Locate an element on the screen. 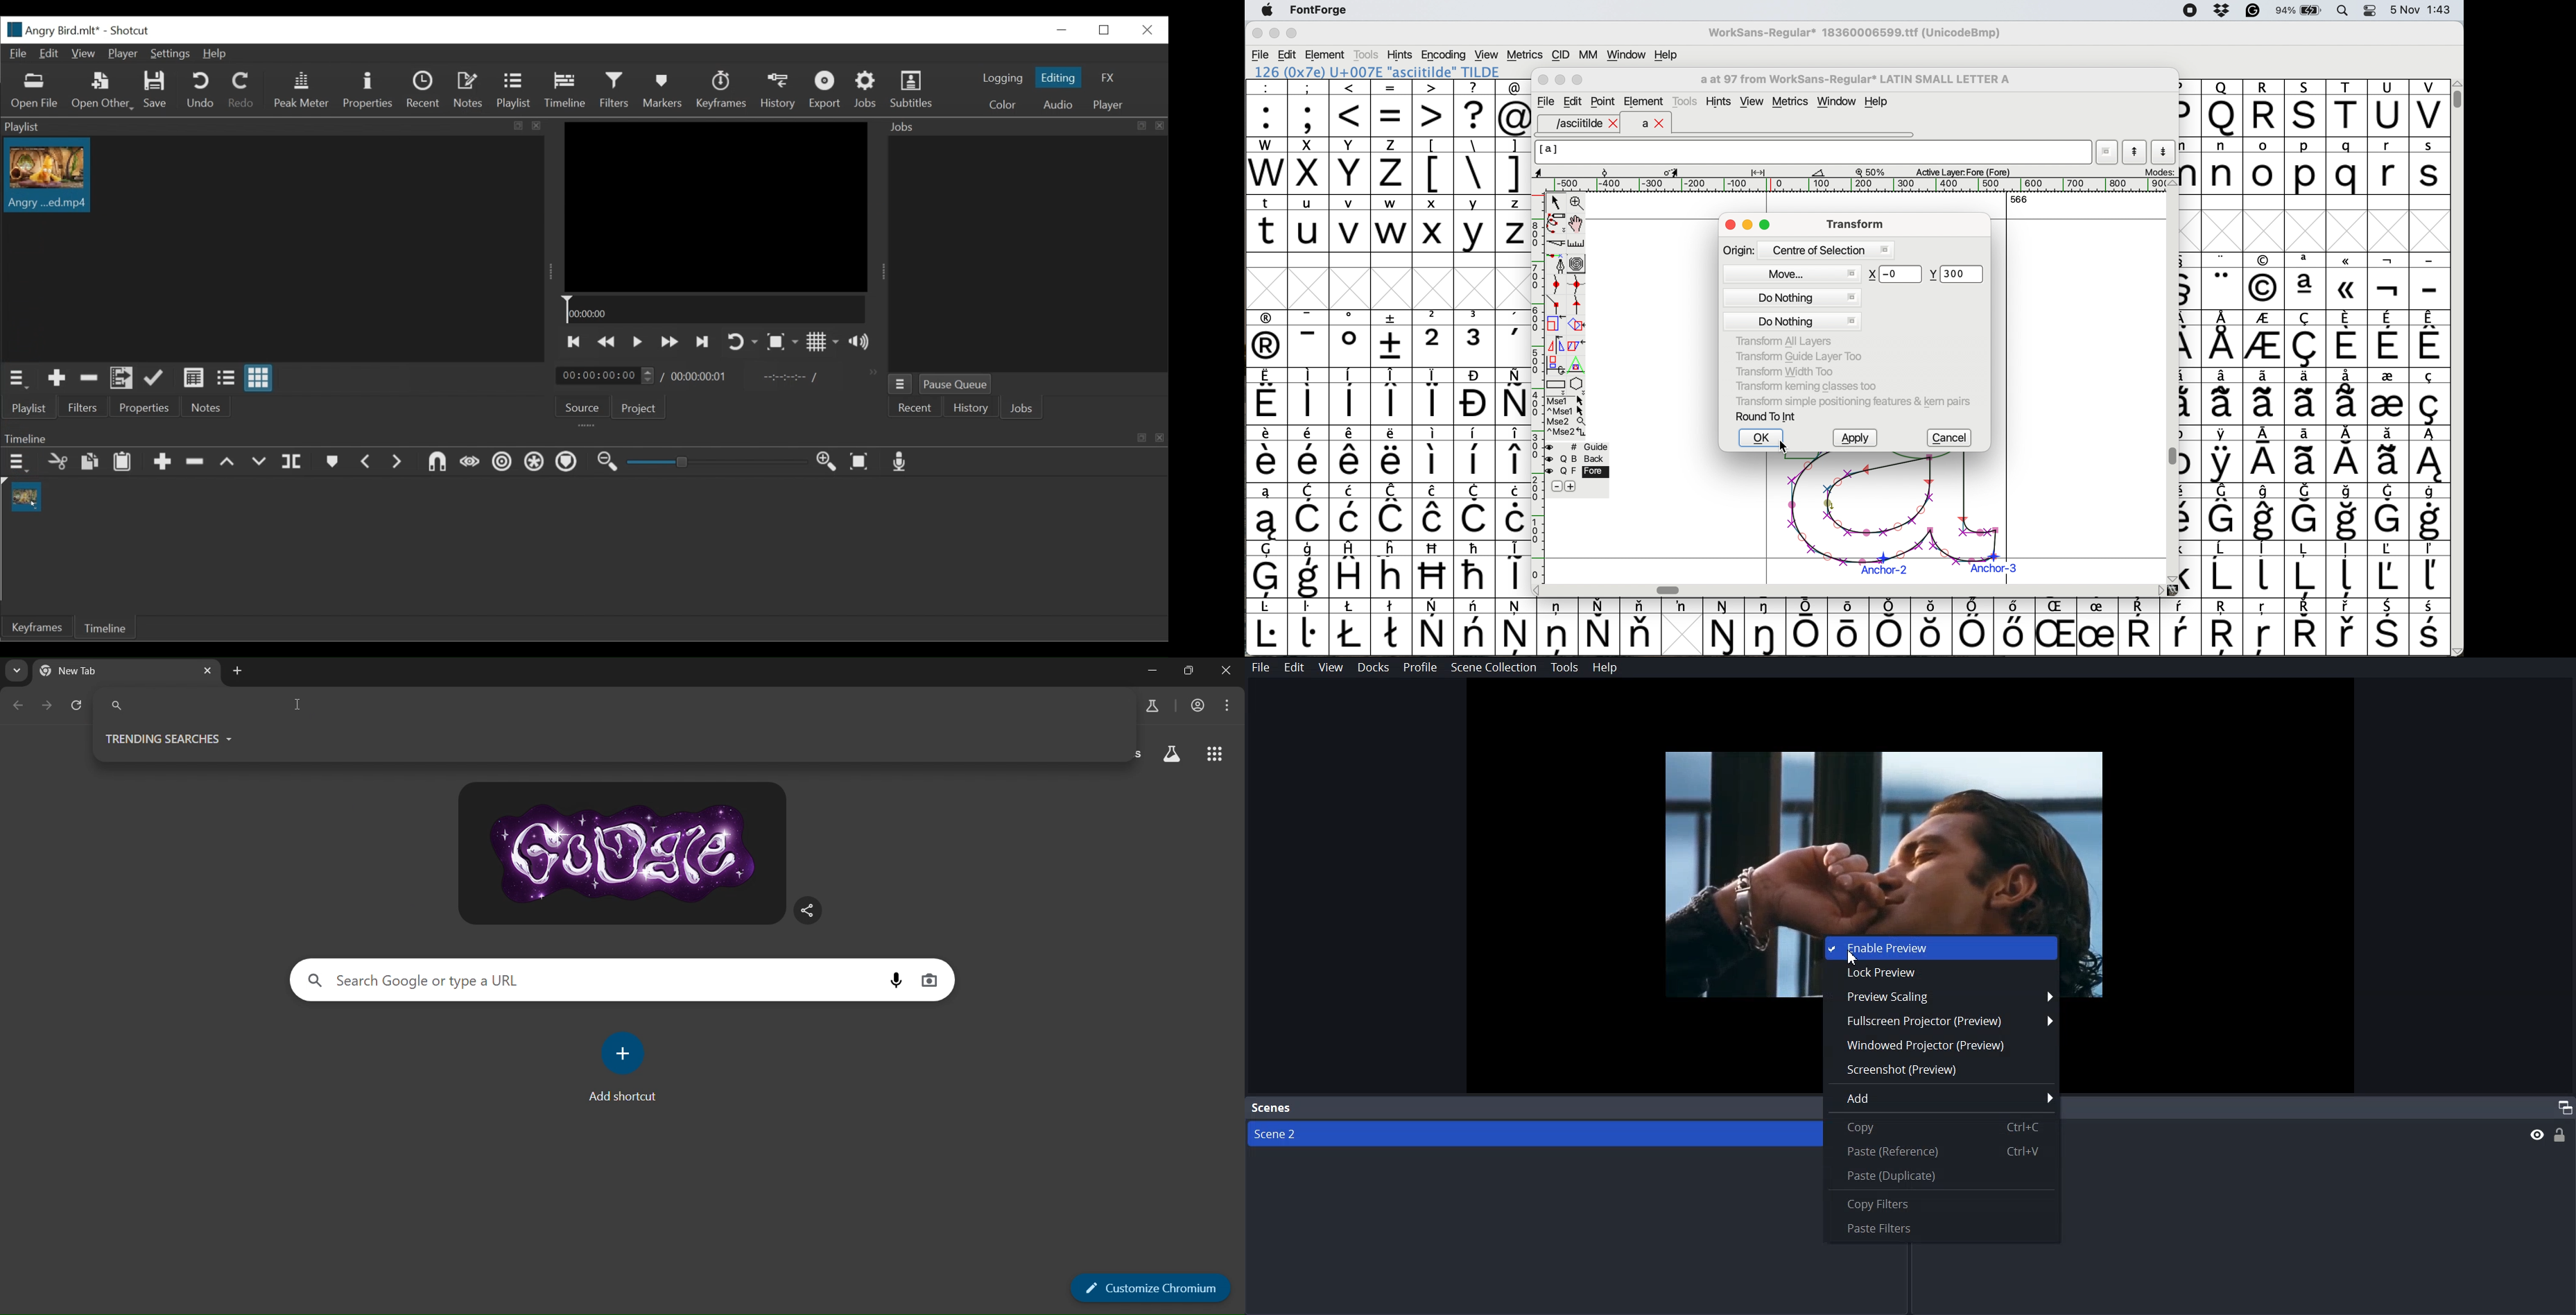 This screenshot has width=2576, height=1316. Filters is located at coordinates (83, 407).